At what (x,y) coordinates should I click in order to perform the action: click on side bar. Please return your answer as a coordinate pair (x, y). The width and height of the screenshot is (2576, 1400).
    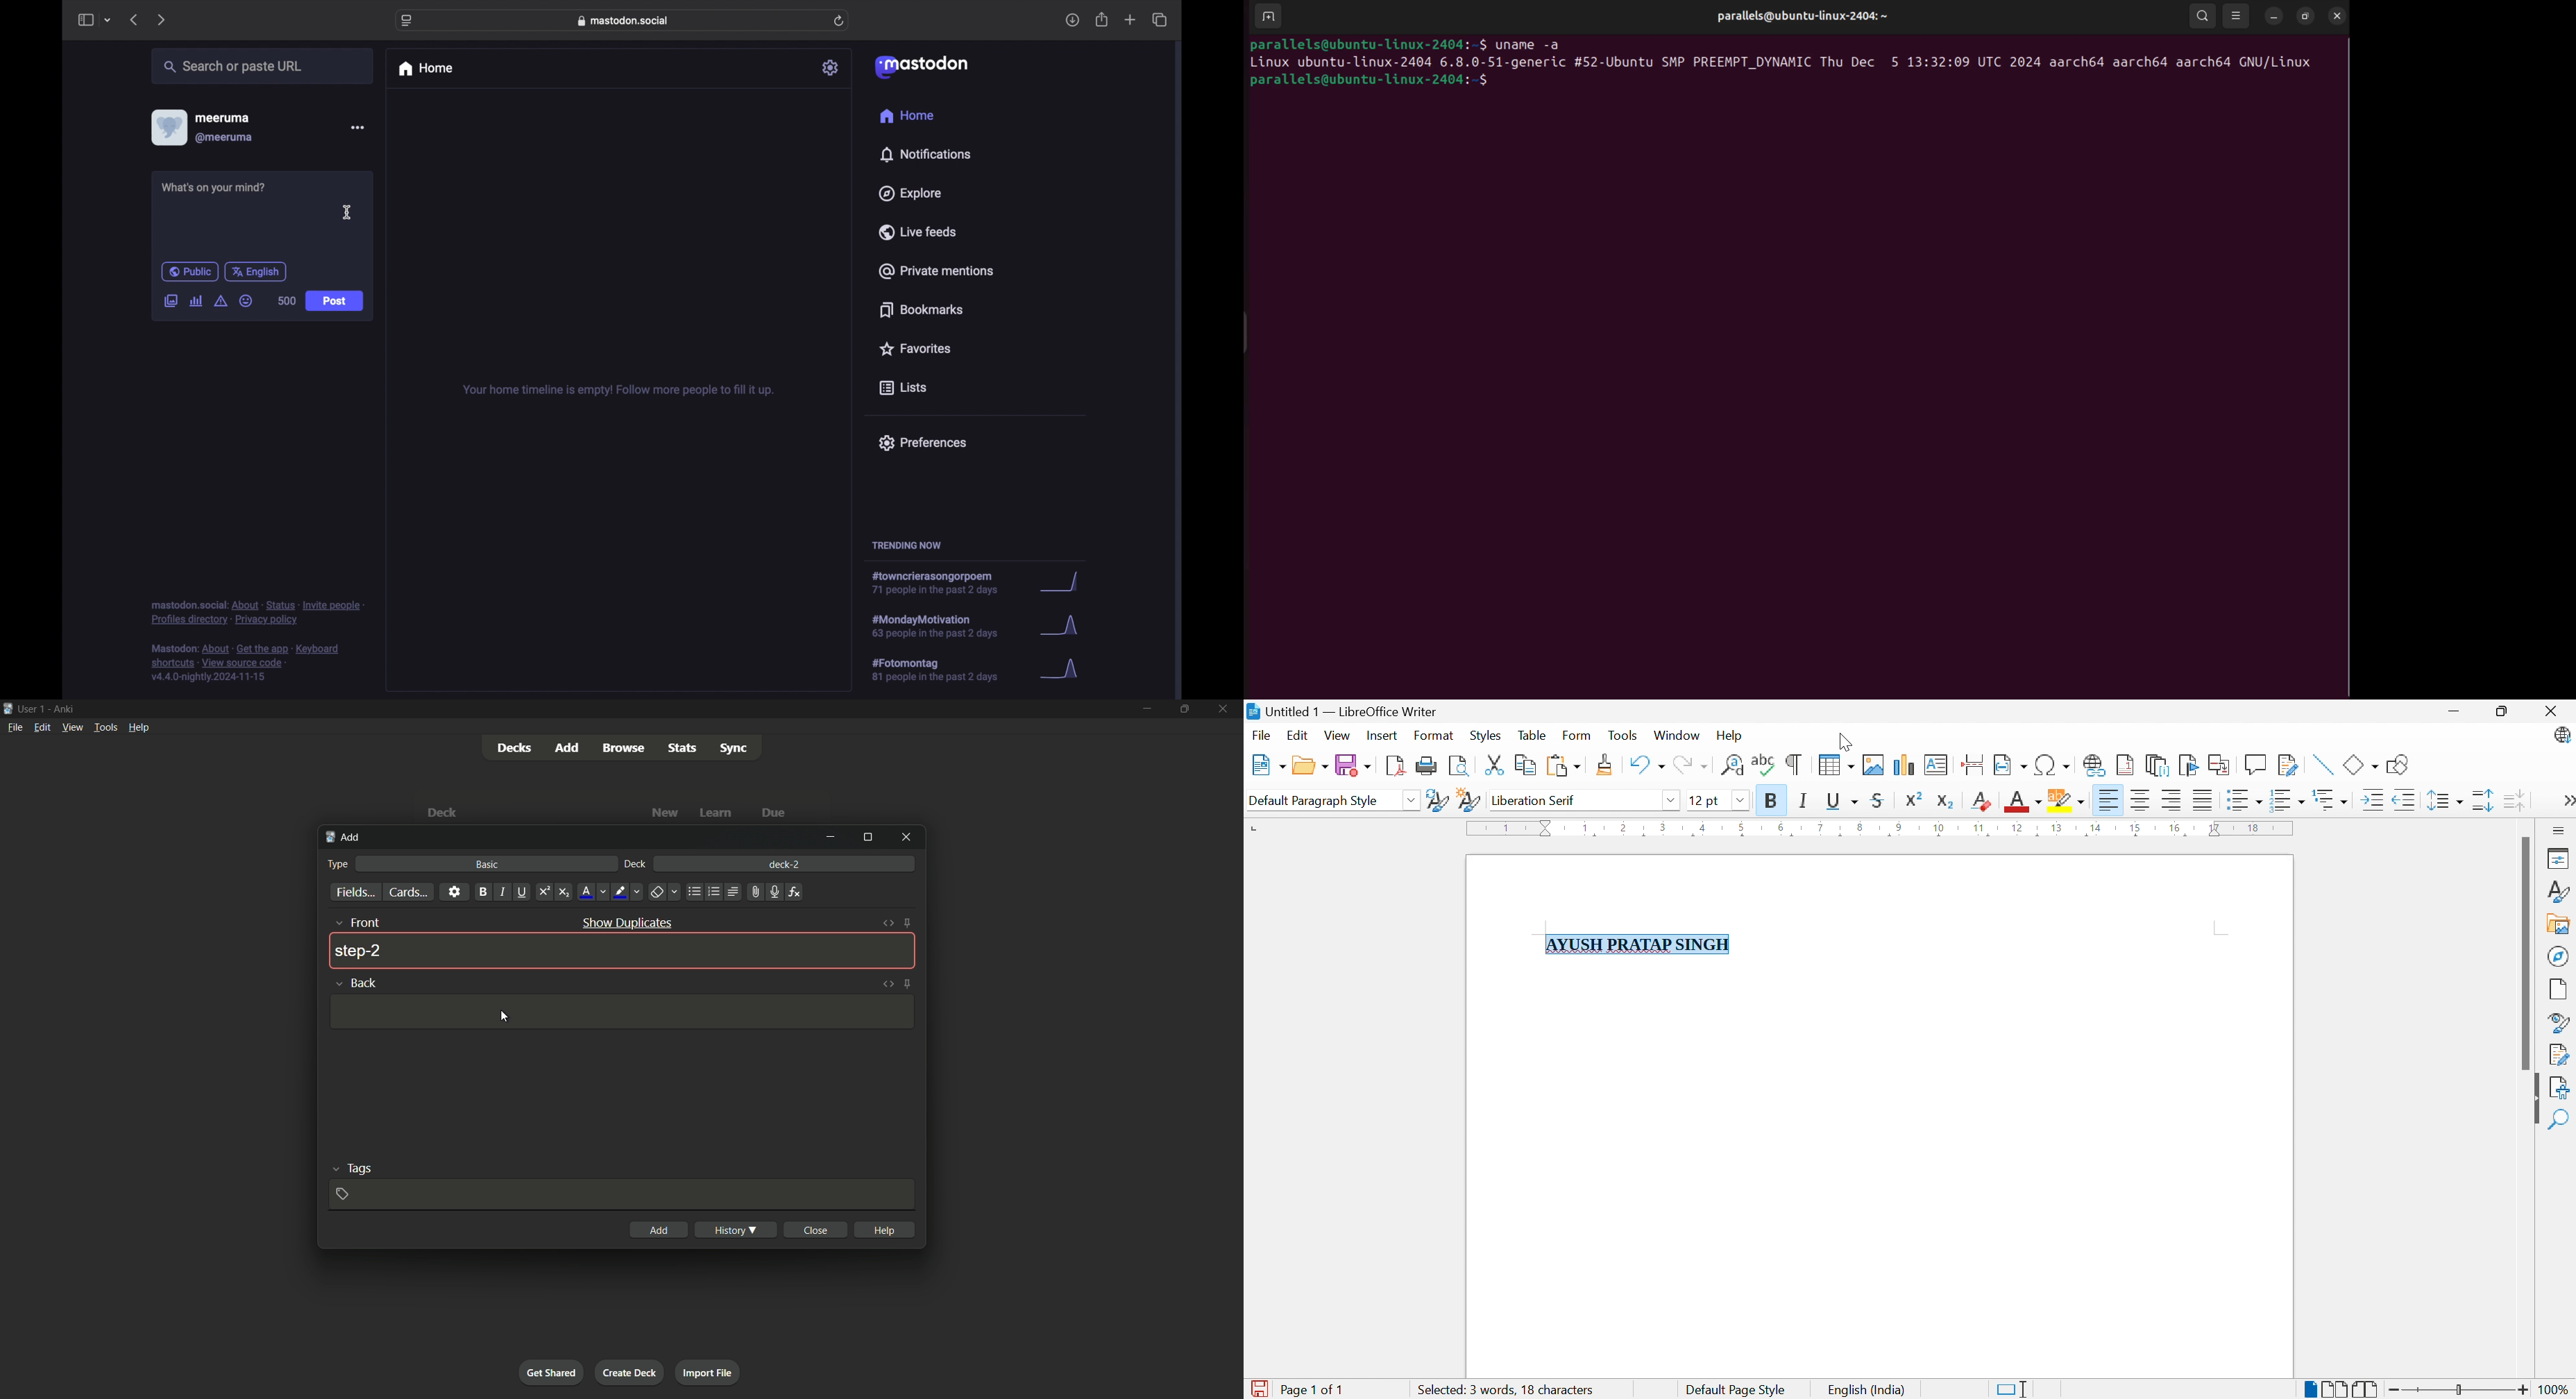
    Looking at the image, I should click on (85, 19).